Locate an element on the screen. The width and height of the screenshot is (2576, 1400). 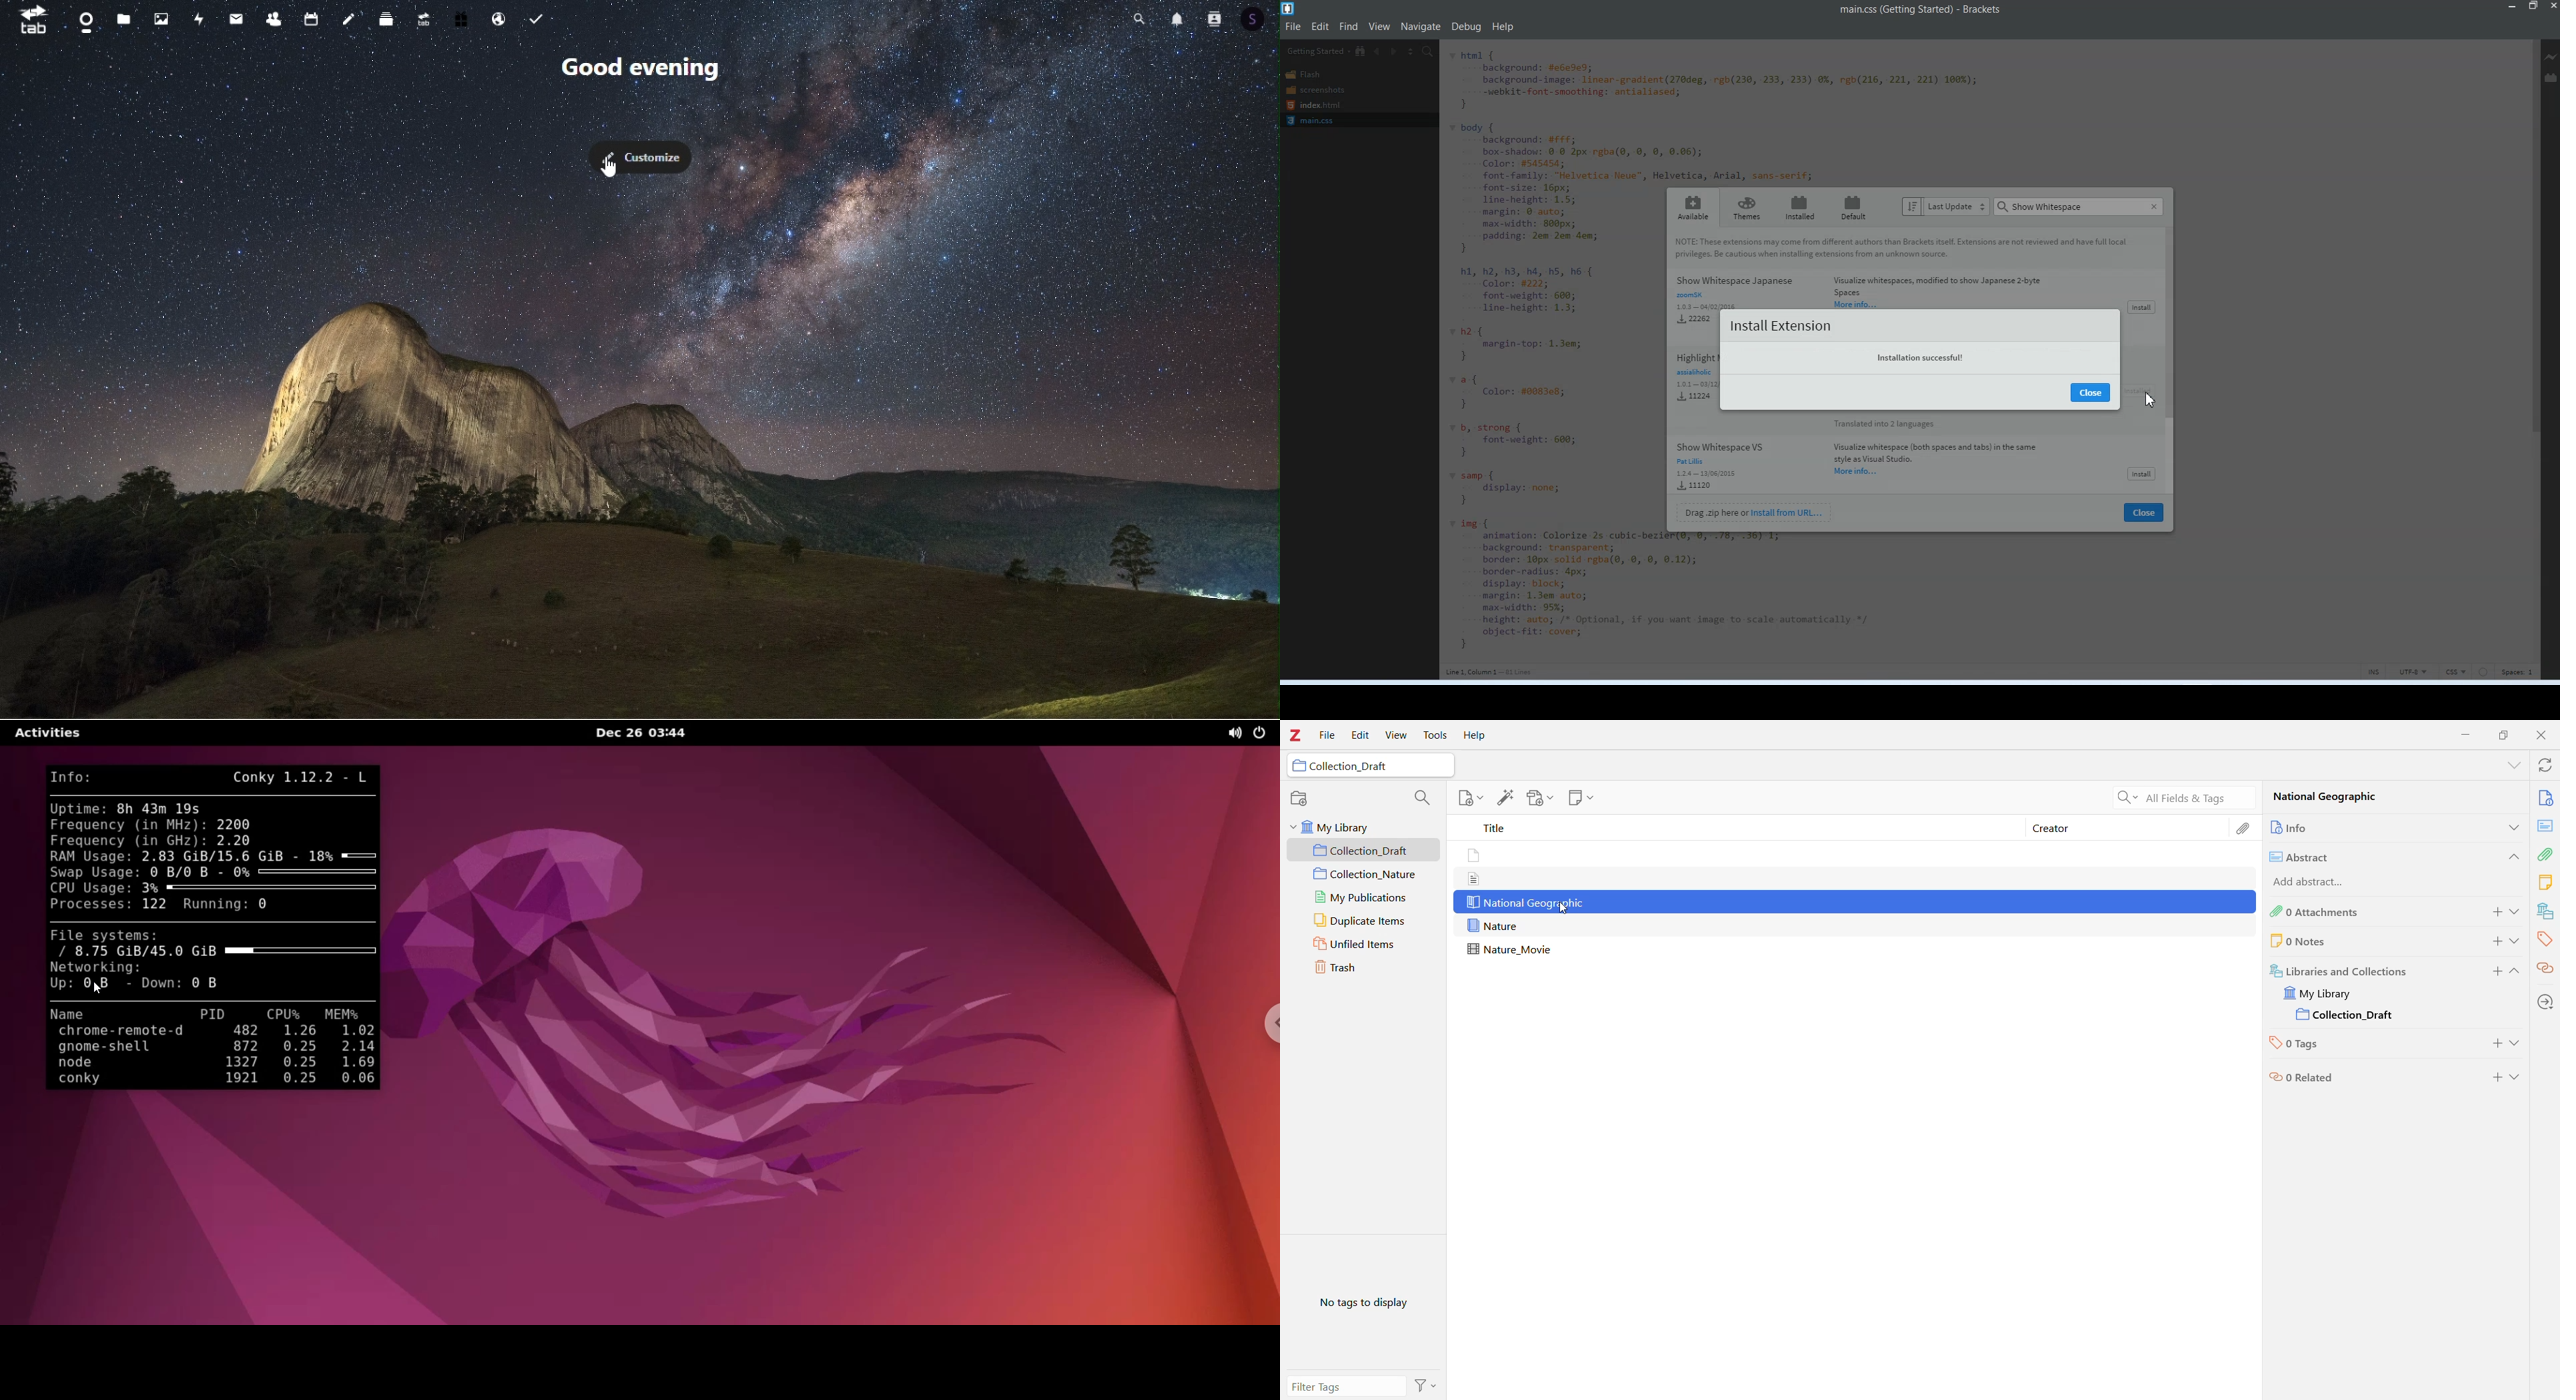
My Publications is located at coordinates (1361, 897).